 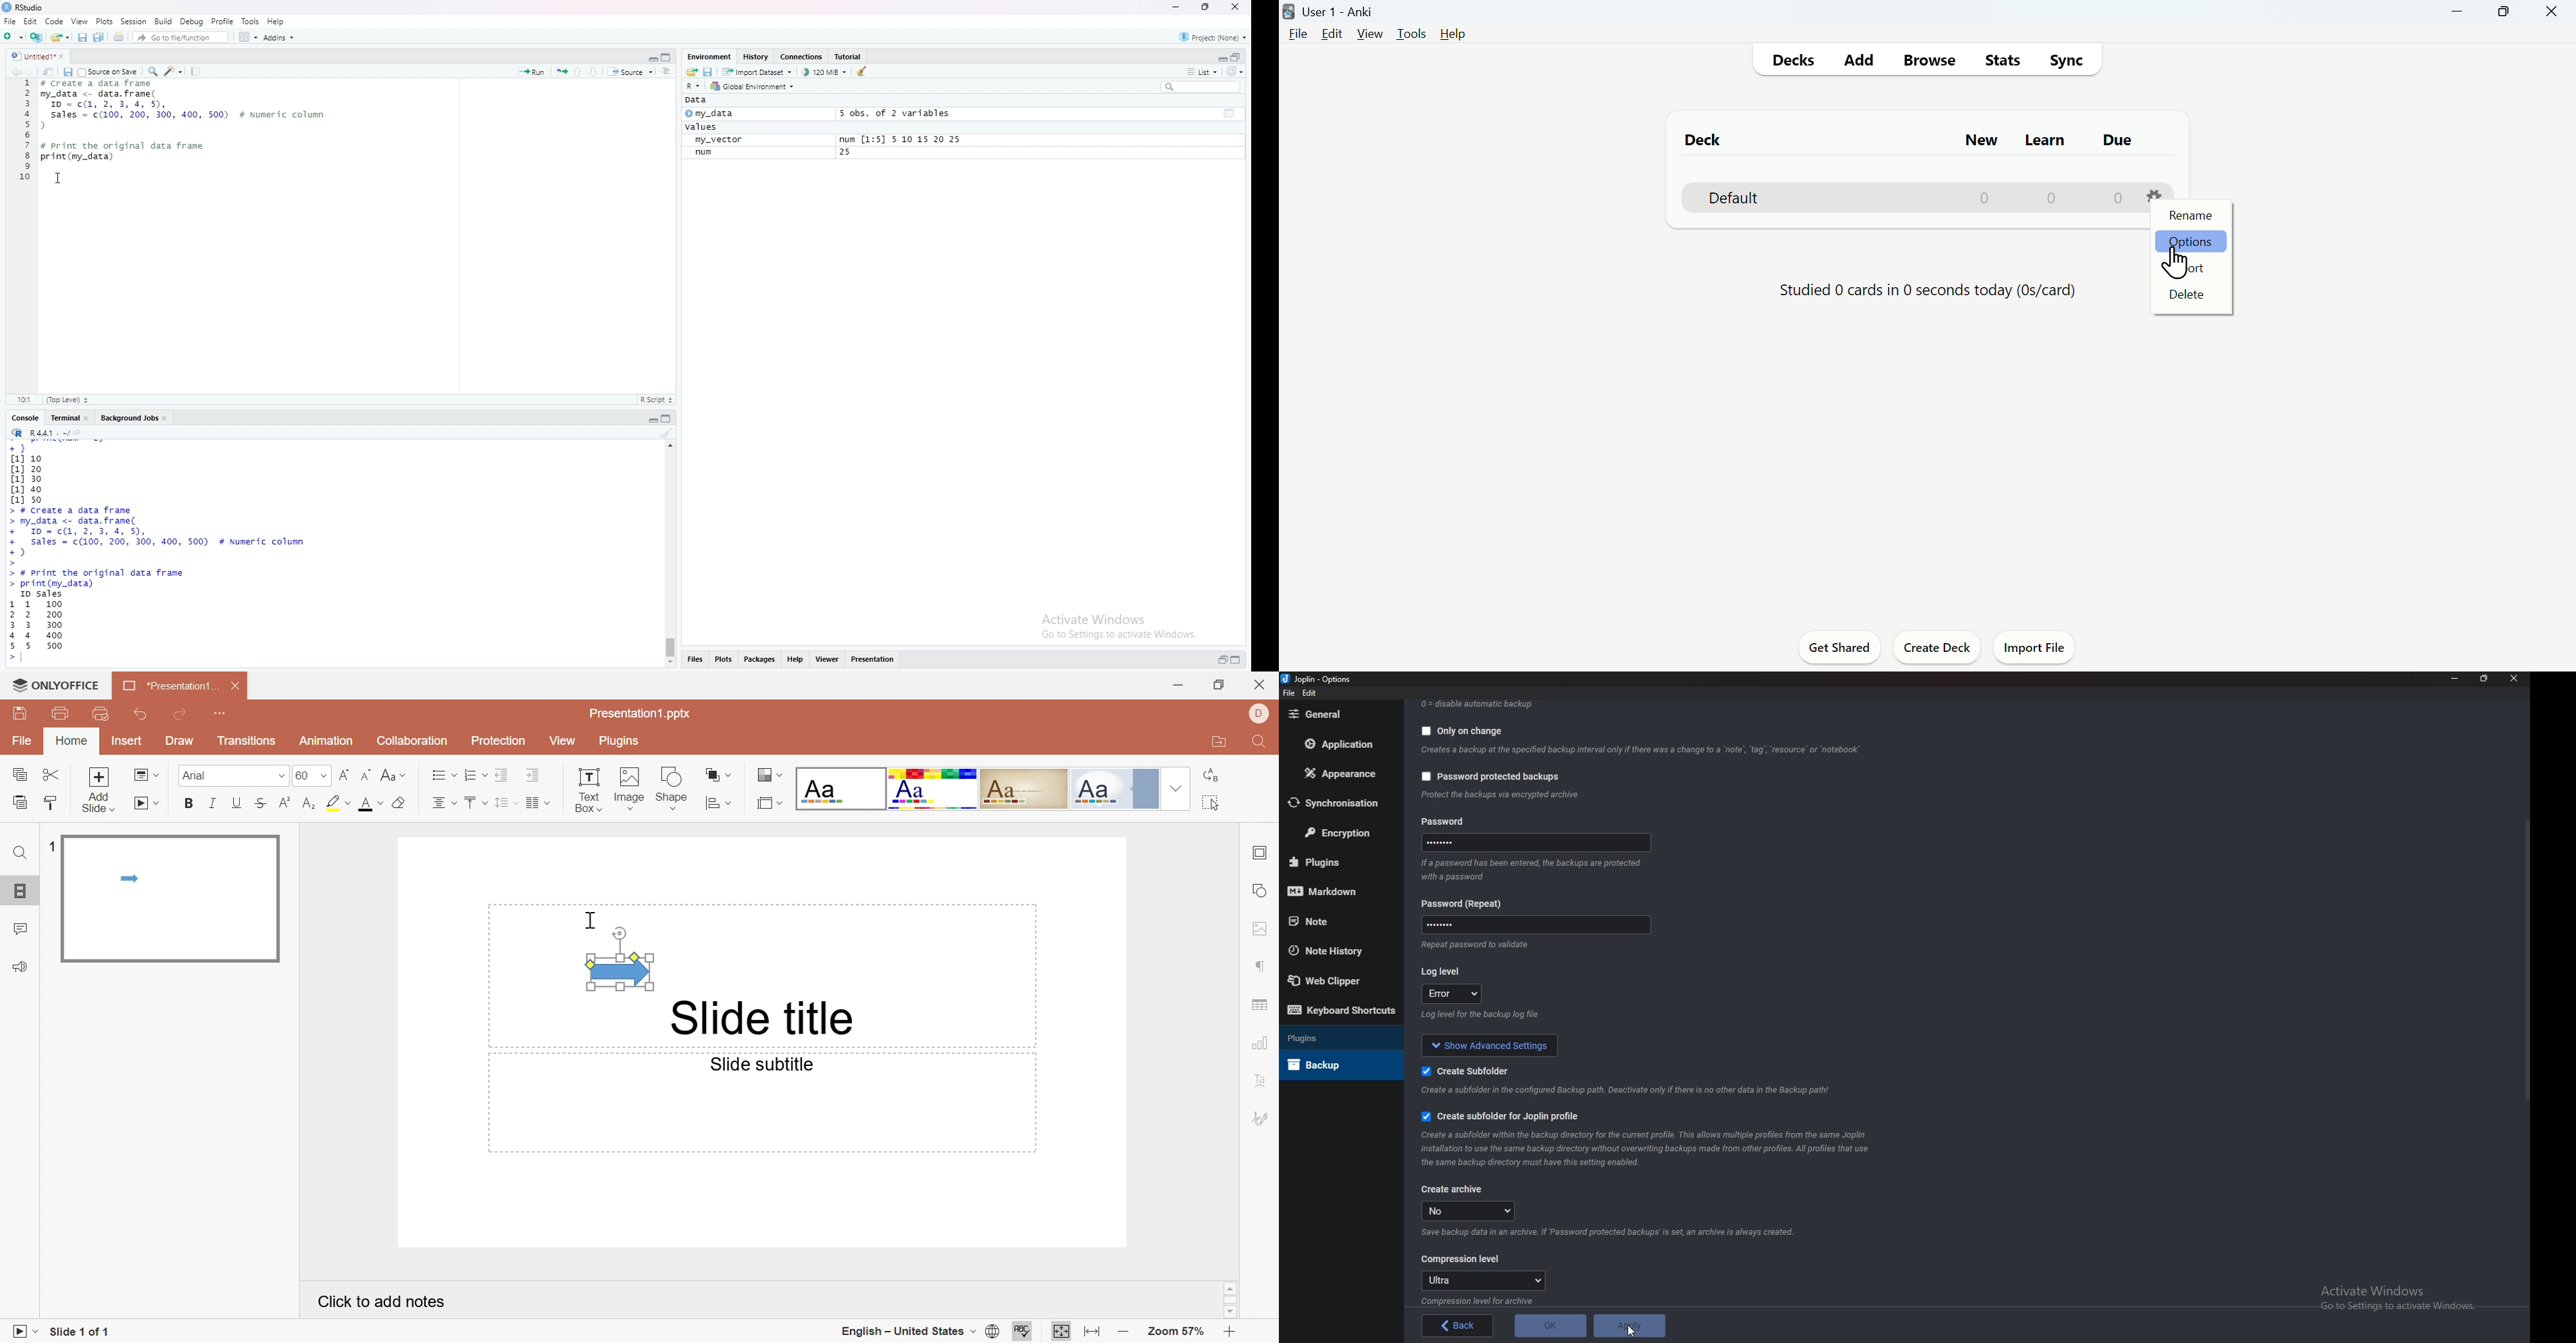 What do you see at coordinates (1331, 1037) in the screenshot?
I see `Plugins` at bounding box center [1331, 1037].